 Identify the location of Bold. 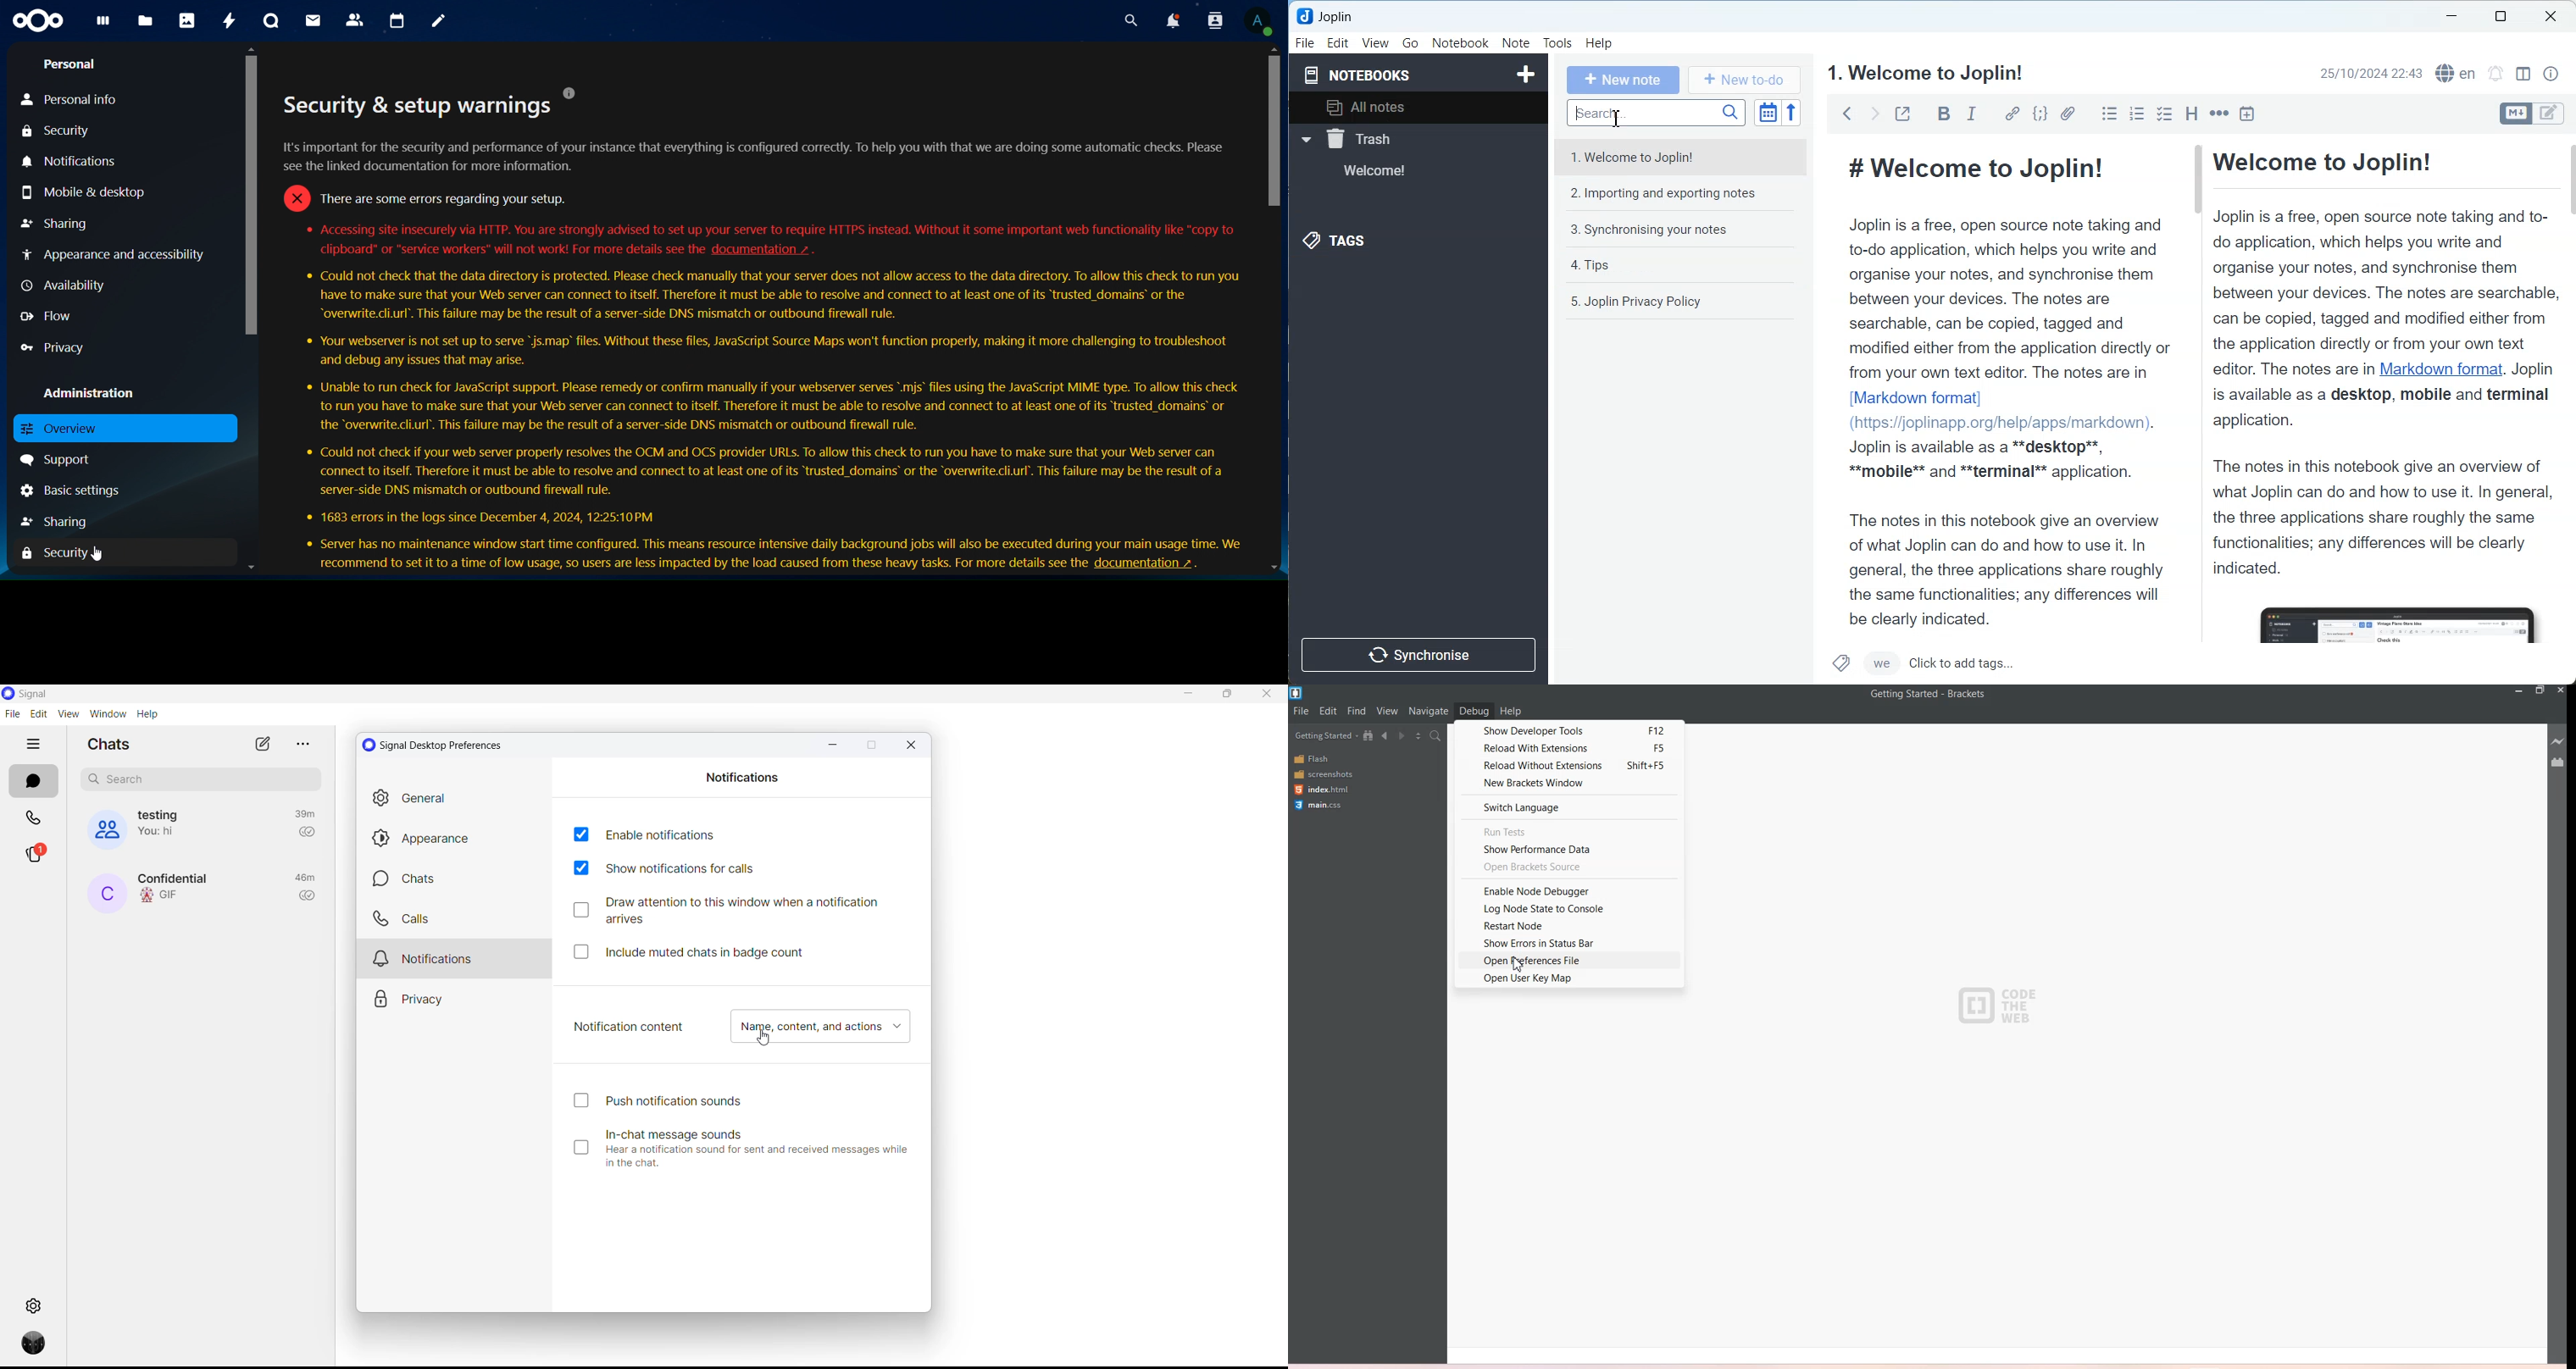
(1942, 114).